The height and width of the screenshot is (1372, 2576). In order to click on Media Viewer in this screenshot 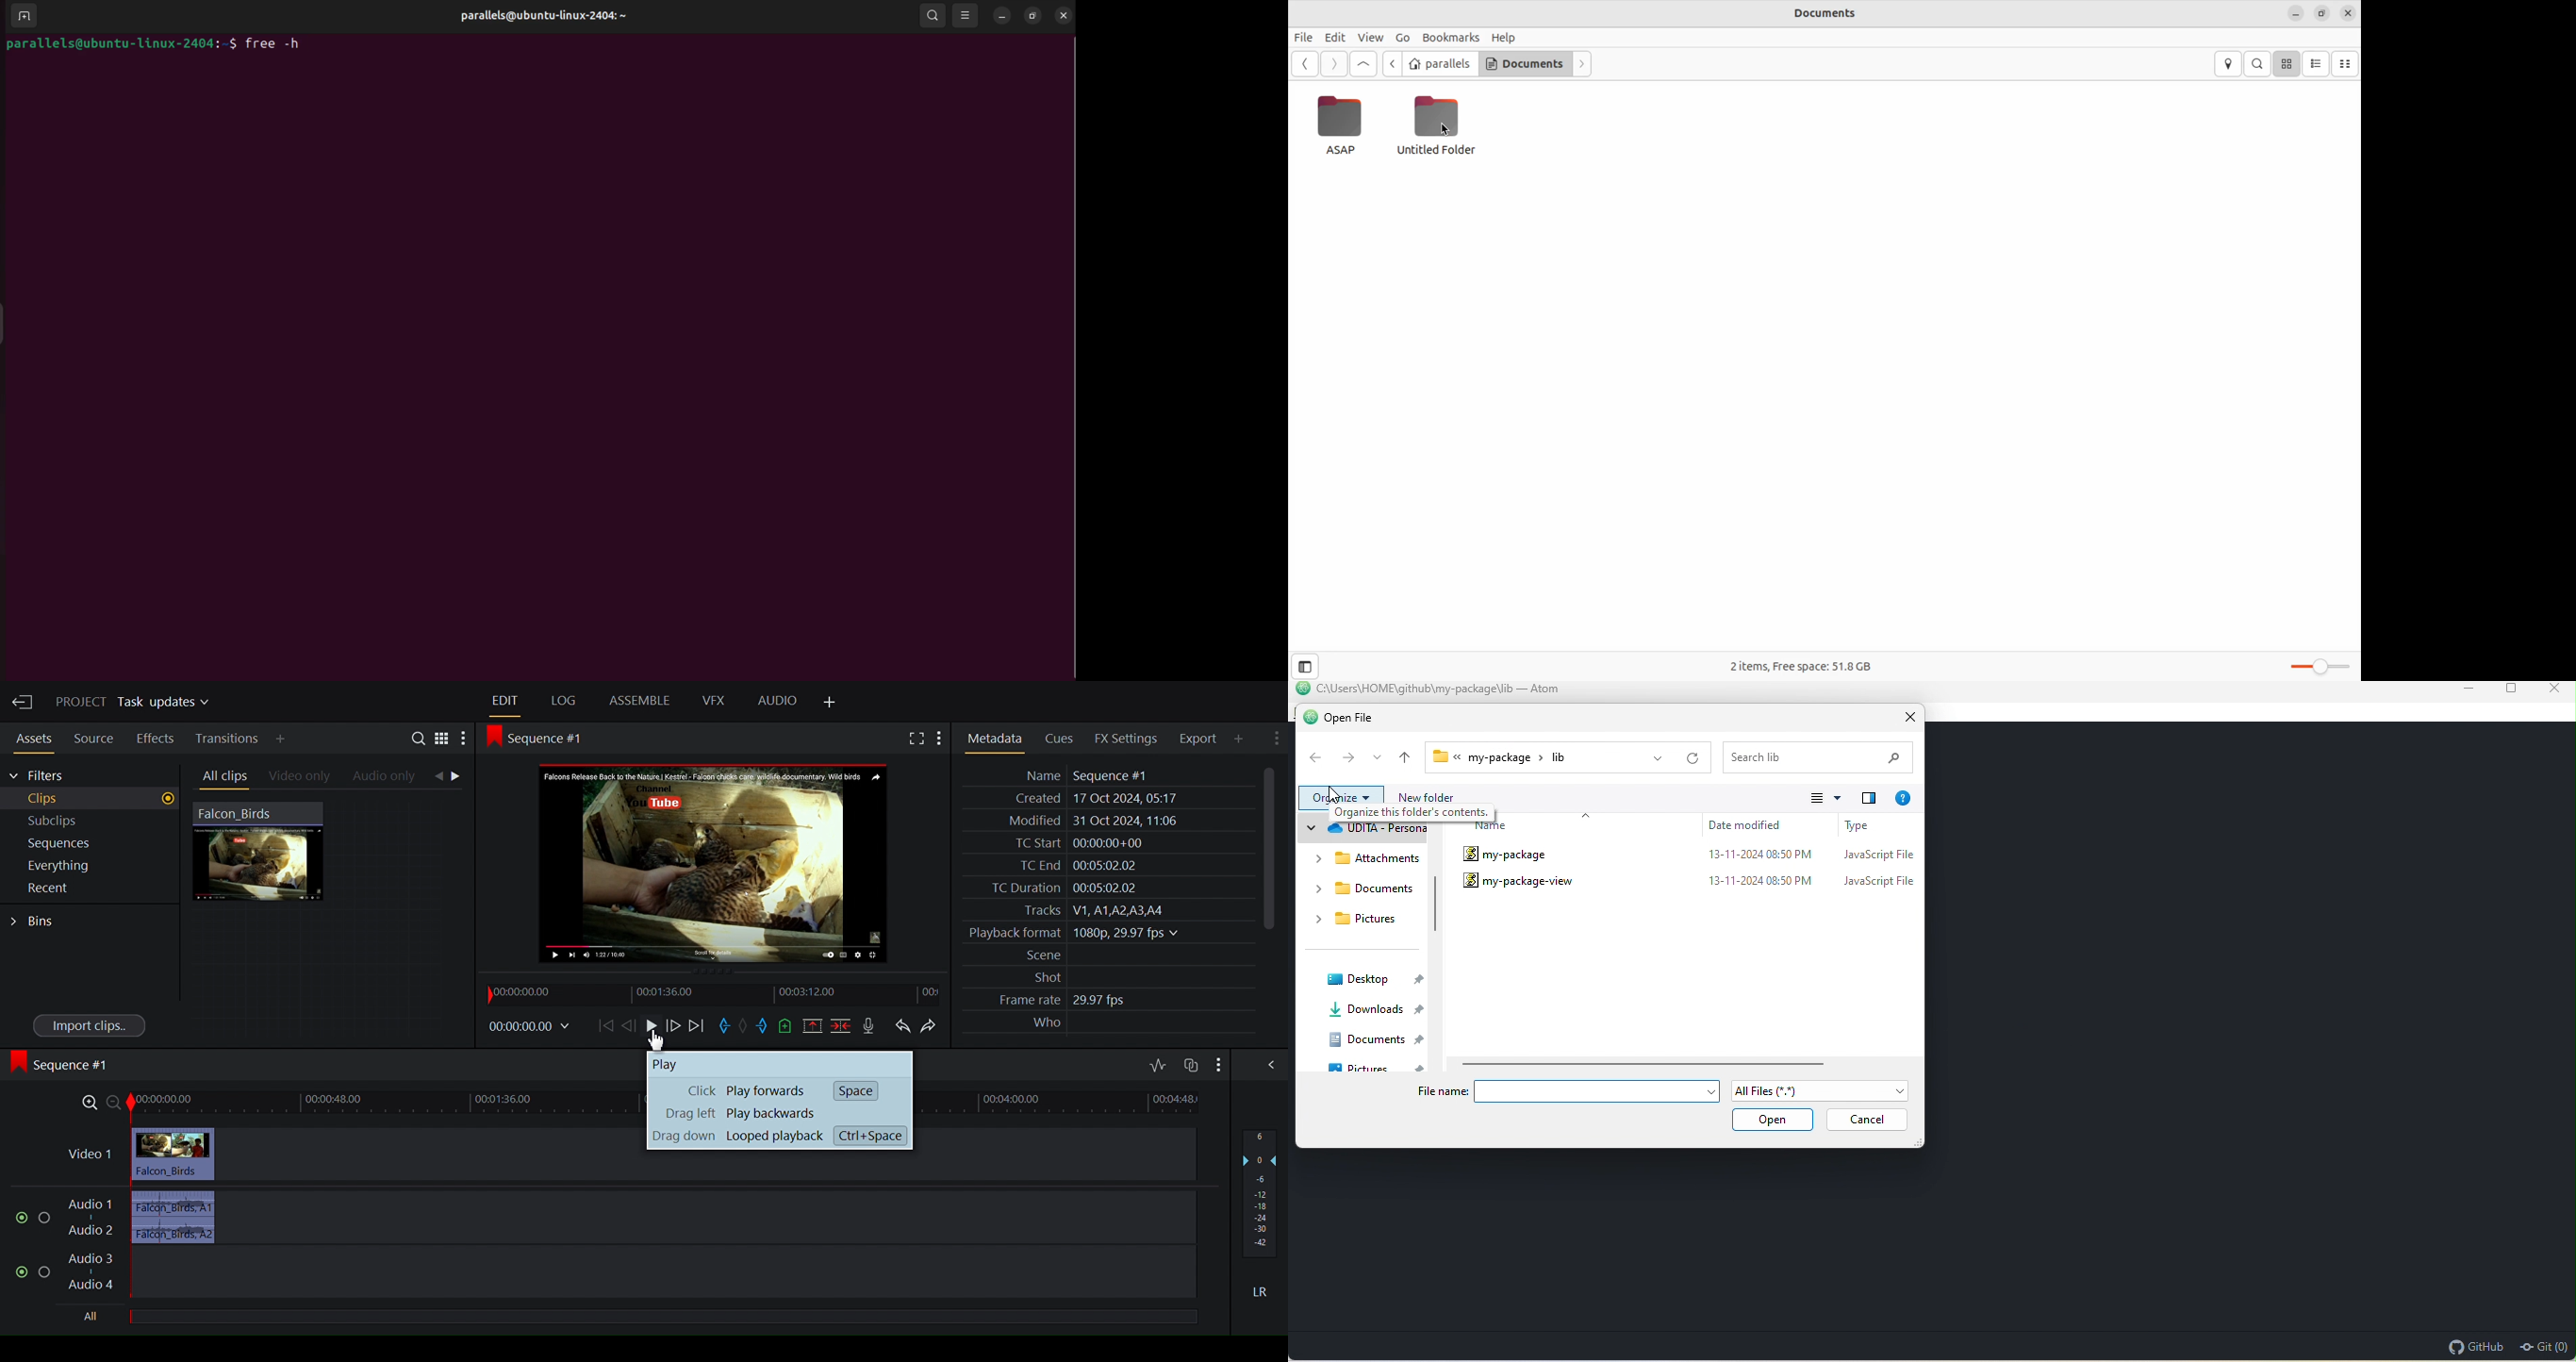, I will do `click(716, 864)`.